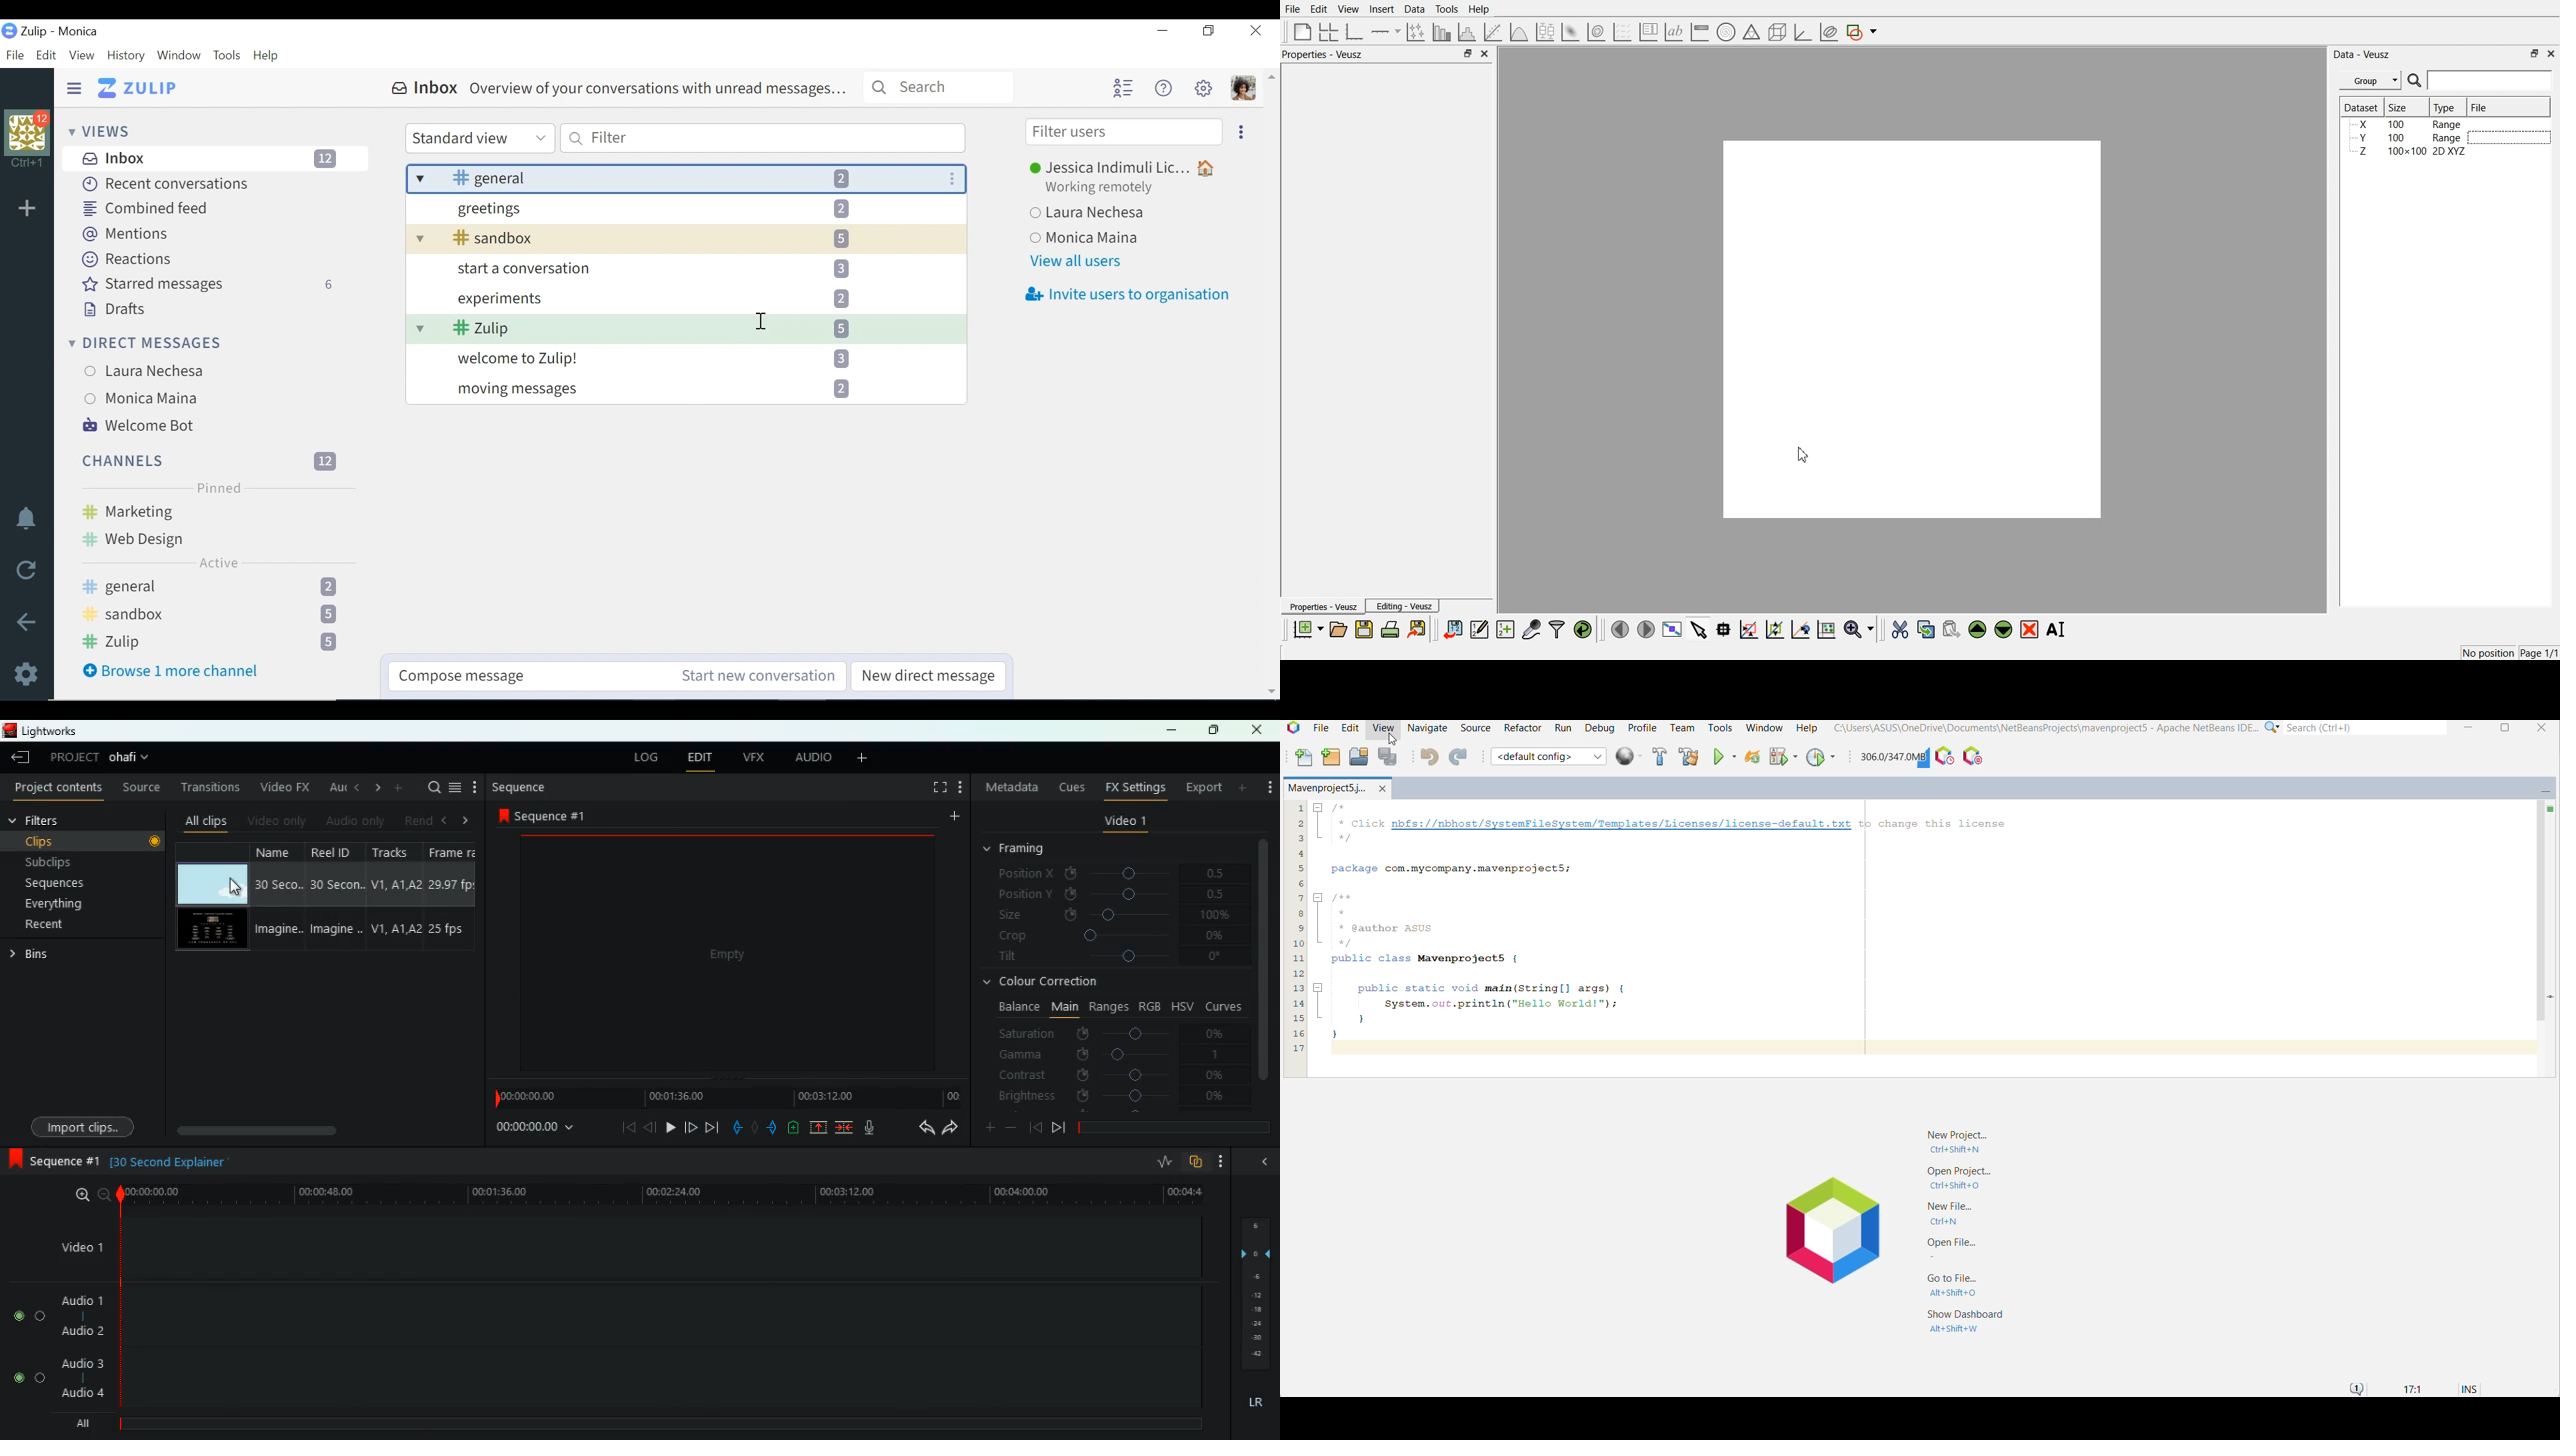  What do you see at coordinates (1557, 629) in the screenshot?
I see `Filter dataset` at bounding box center [1557, 629].